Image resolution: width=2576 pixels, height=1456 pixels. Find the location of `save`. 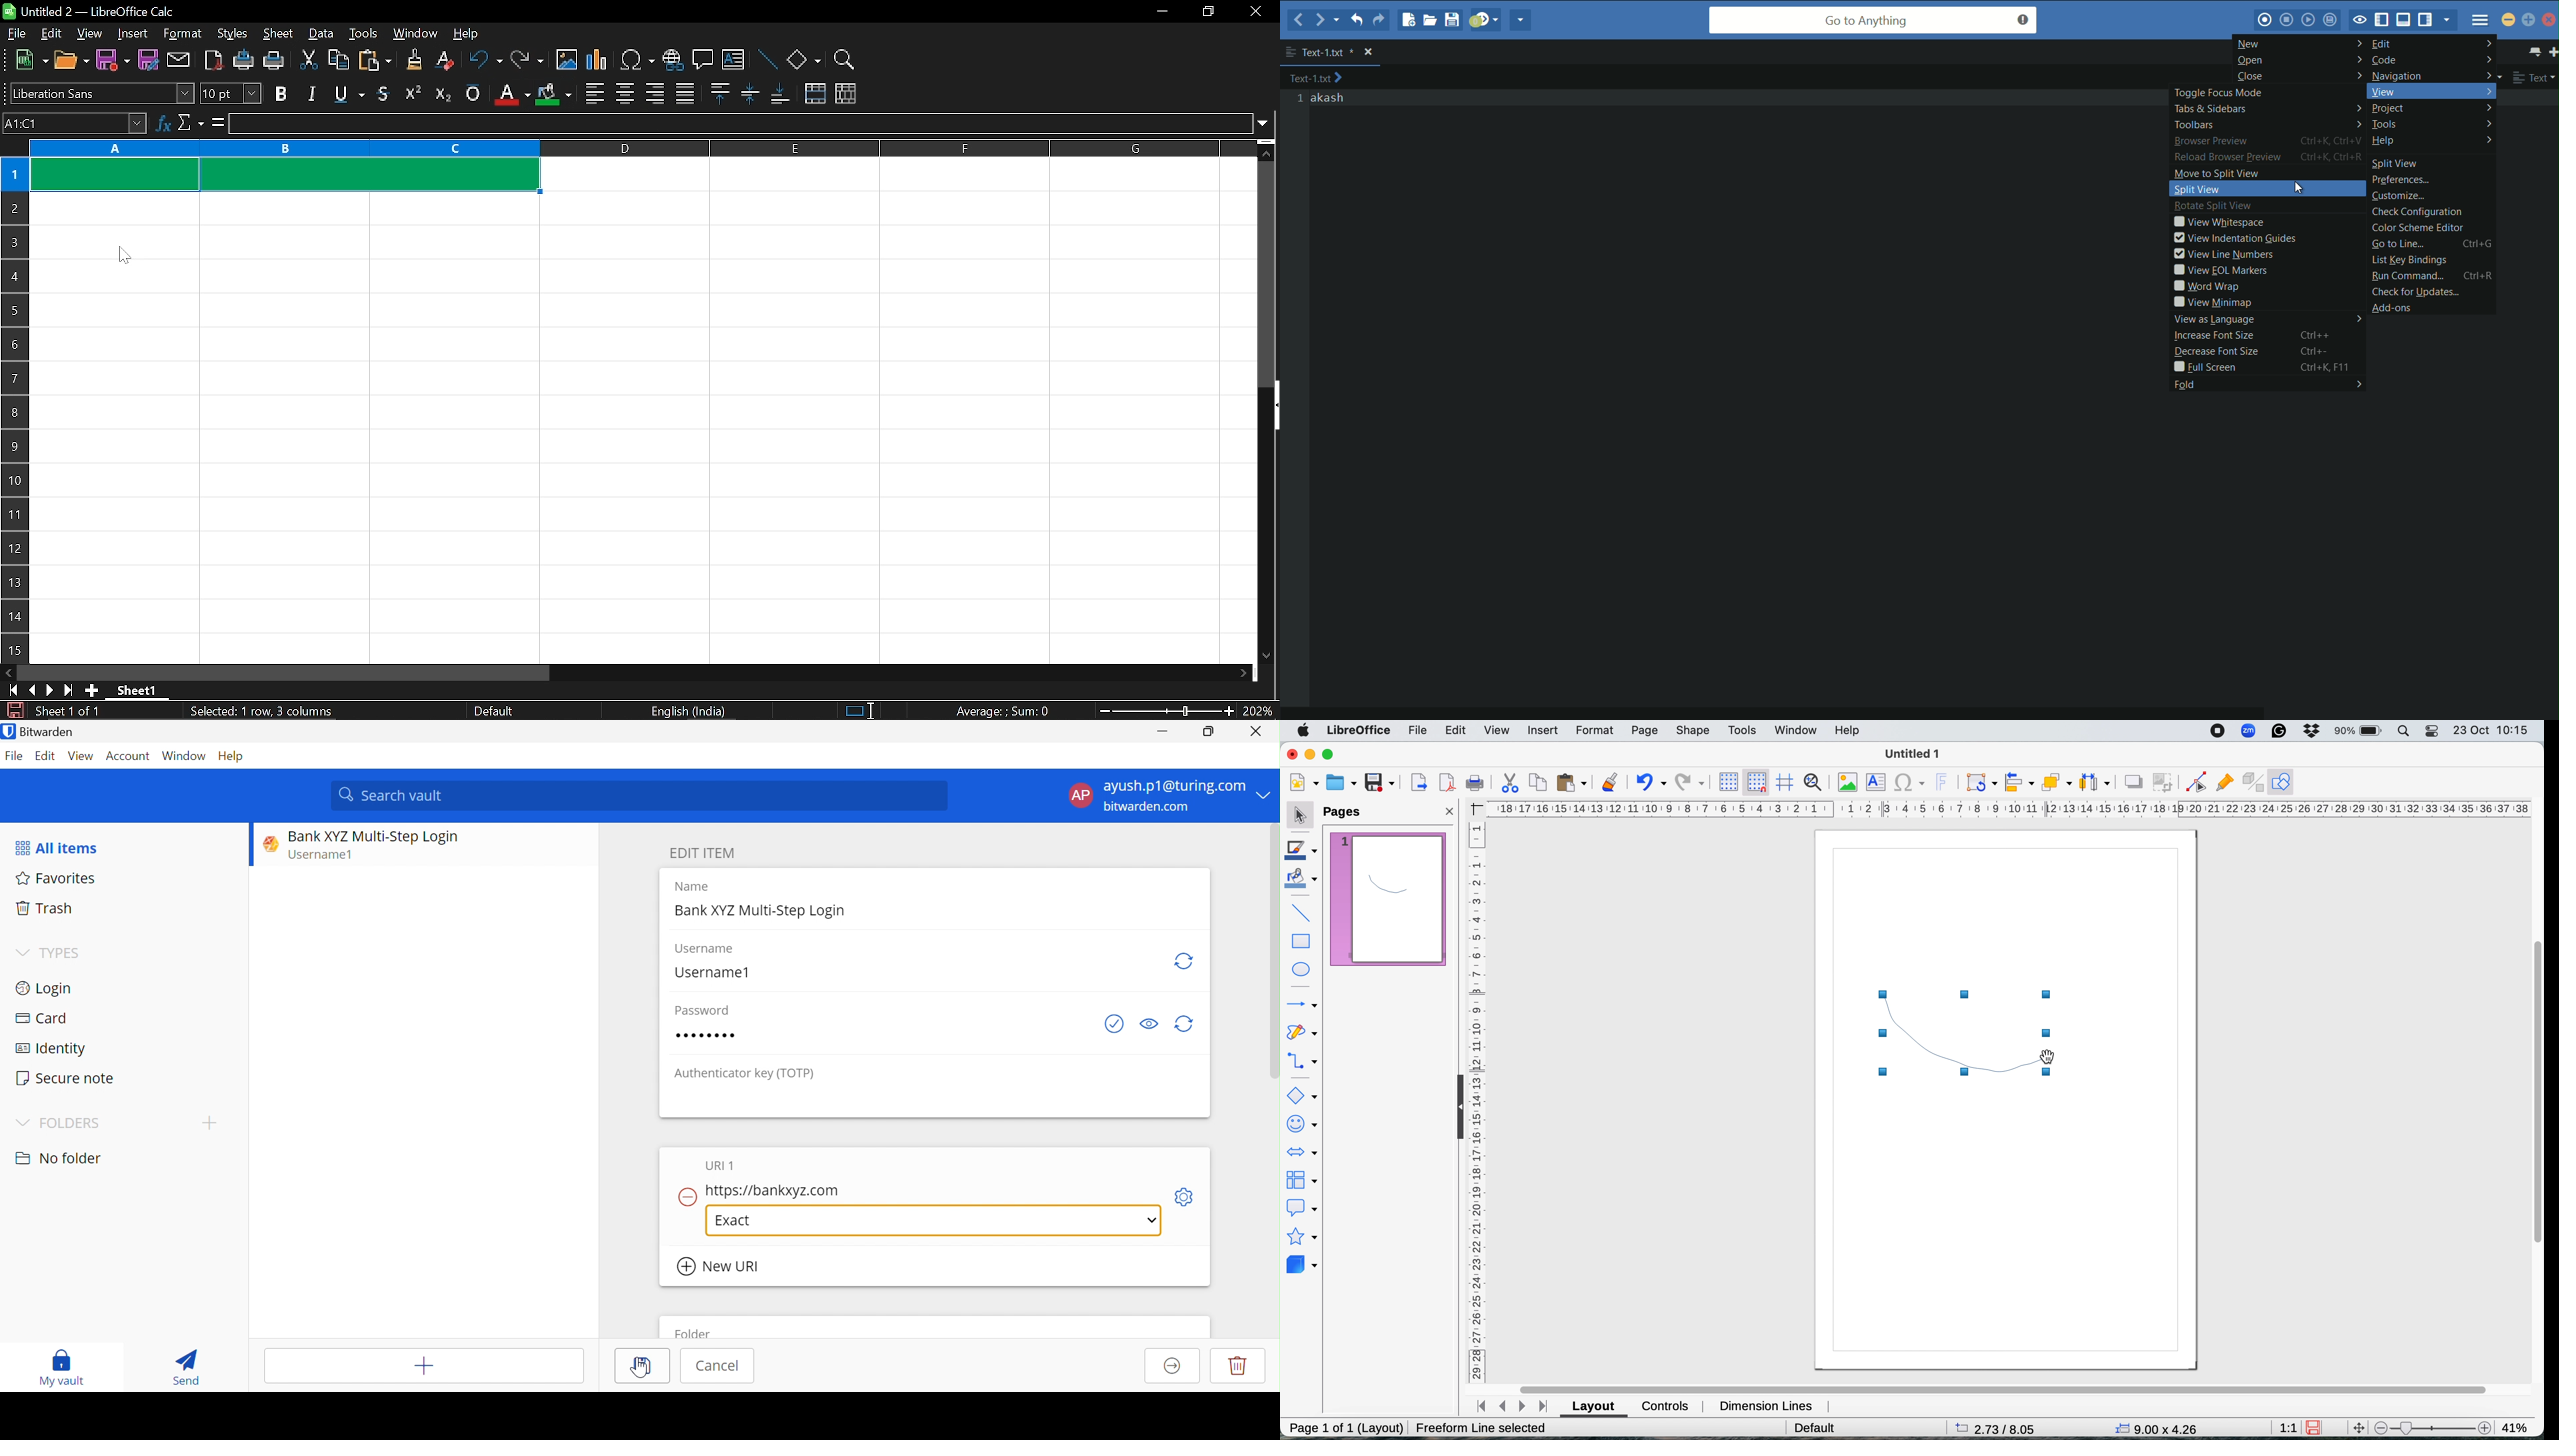

save is located at coordinates (113, 61).